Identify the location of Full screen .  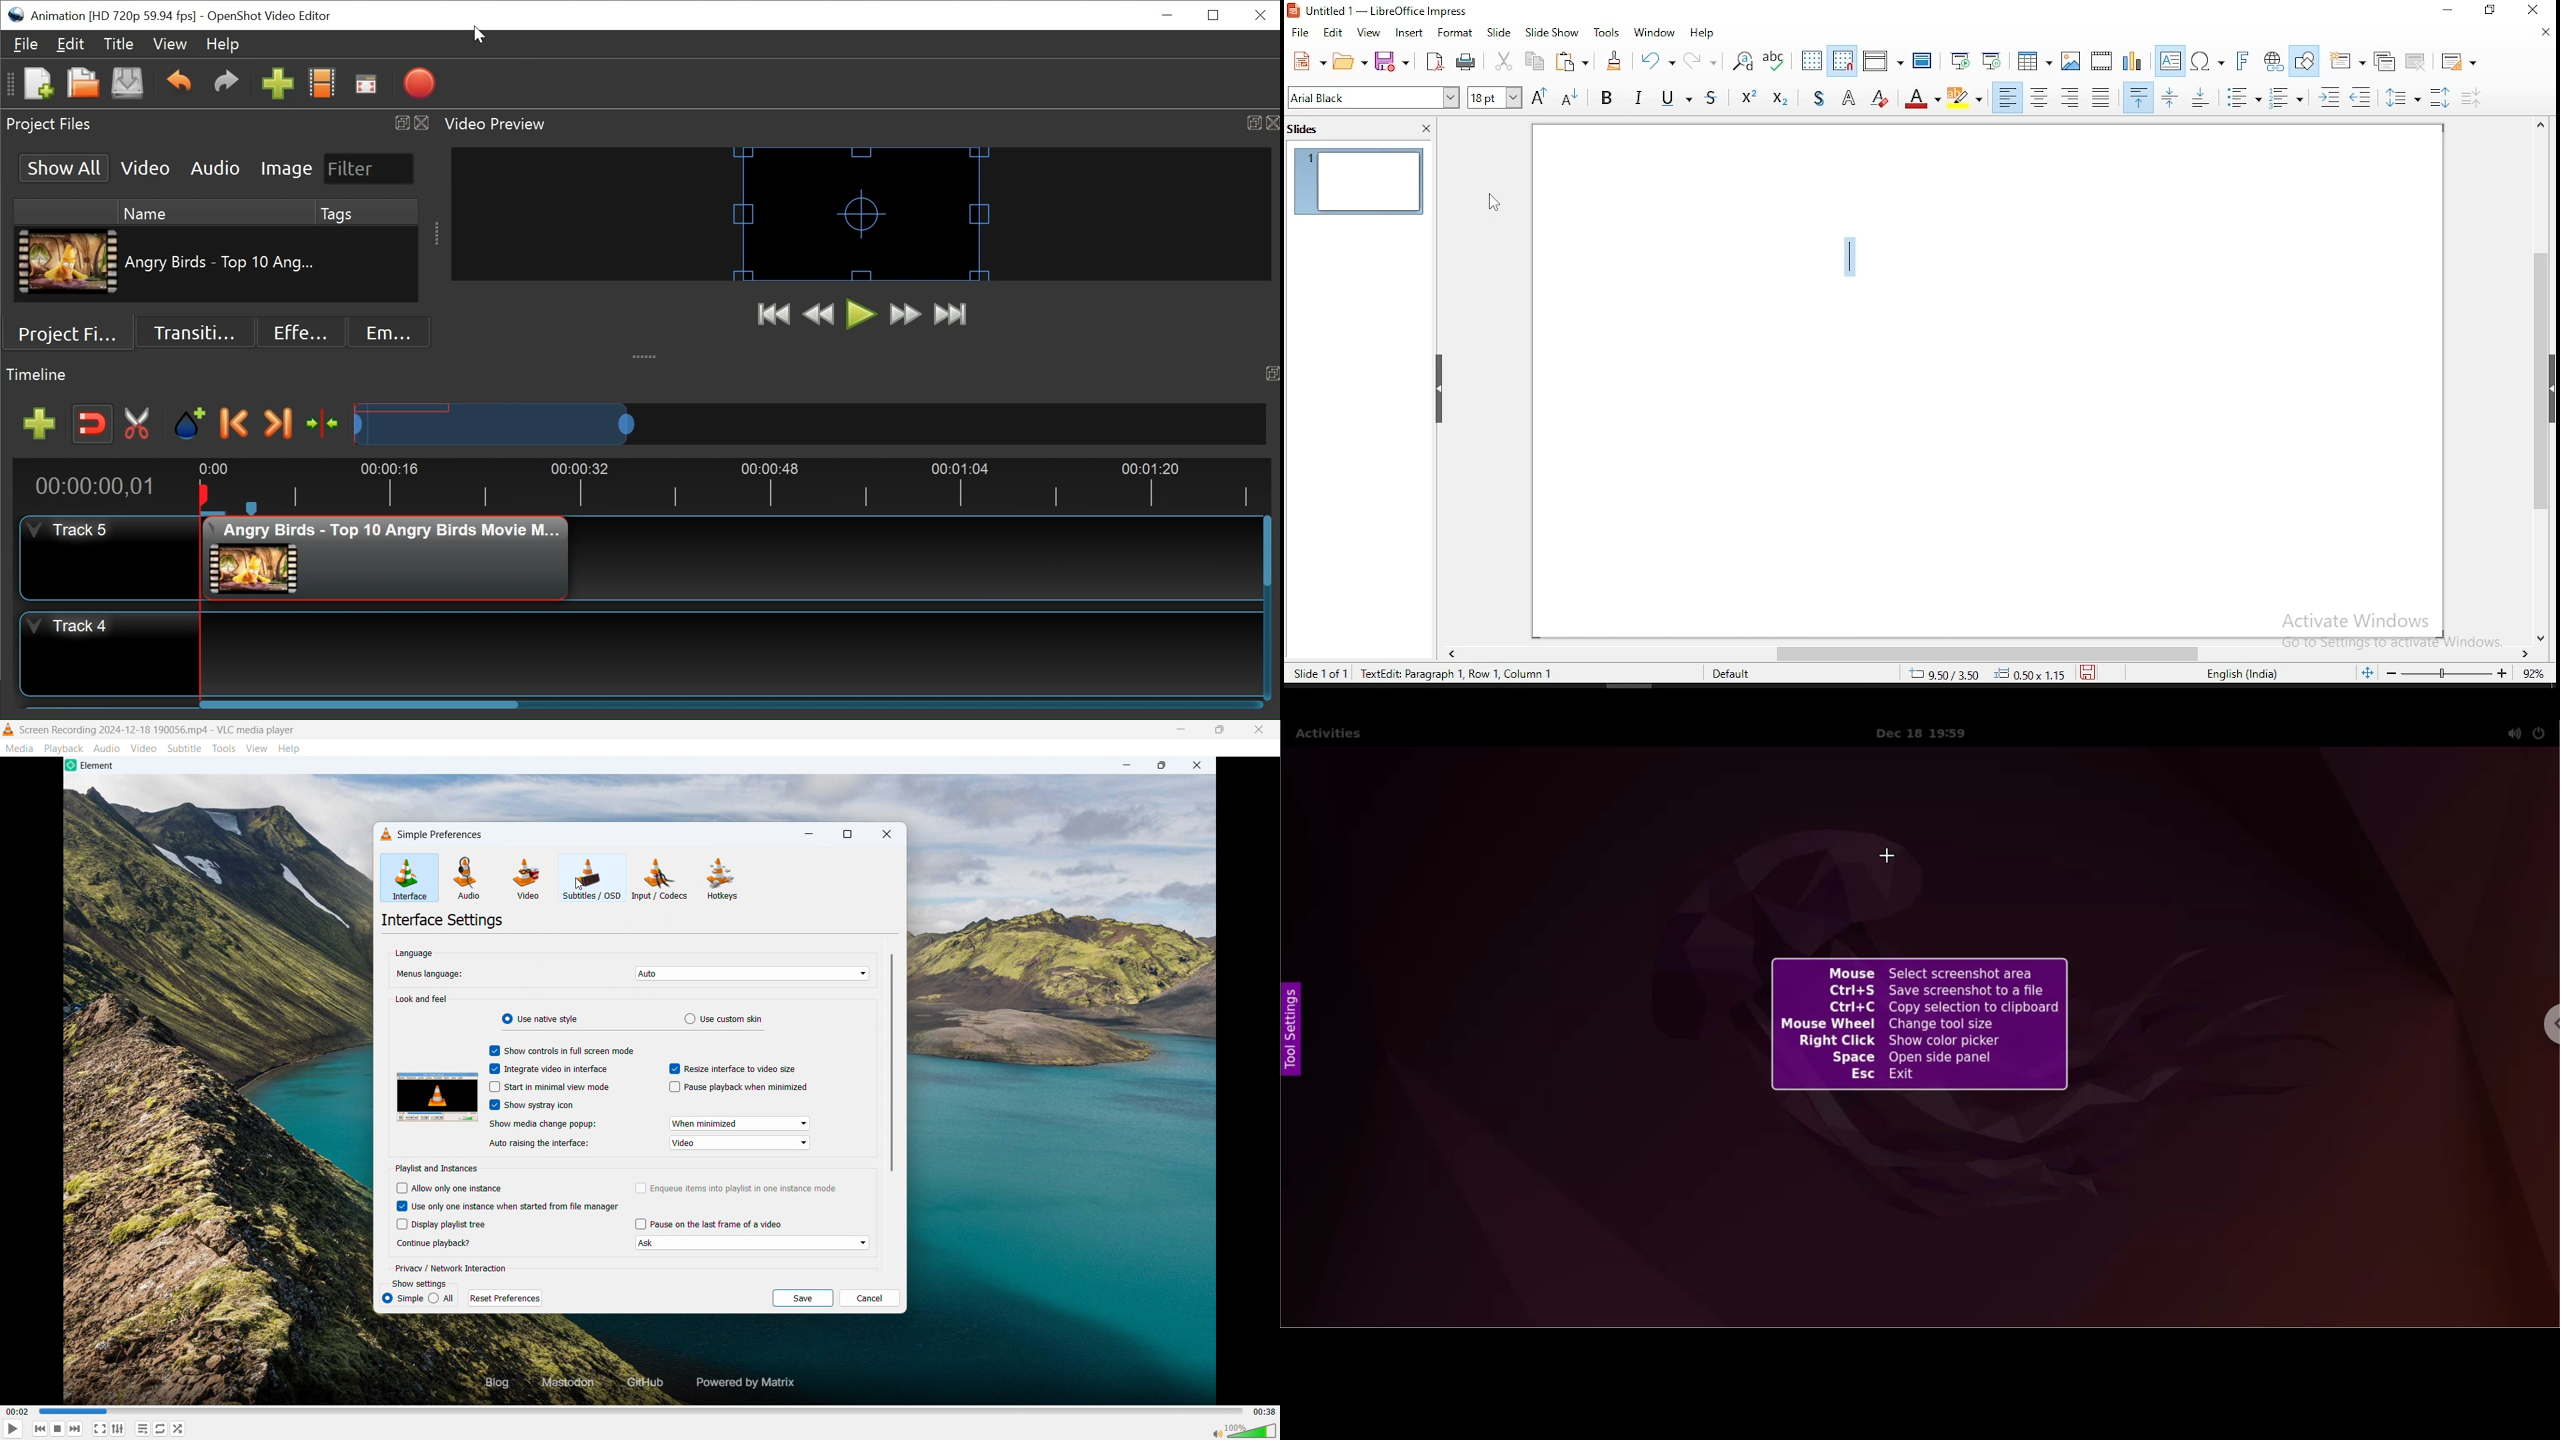
(100, 1428).